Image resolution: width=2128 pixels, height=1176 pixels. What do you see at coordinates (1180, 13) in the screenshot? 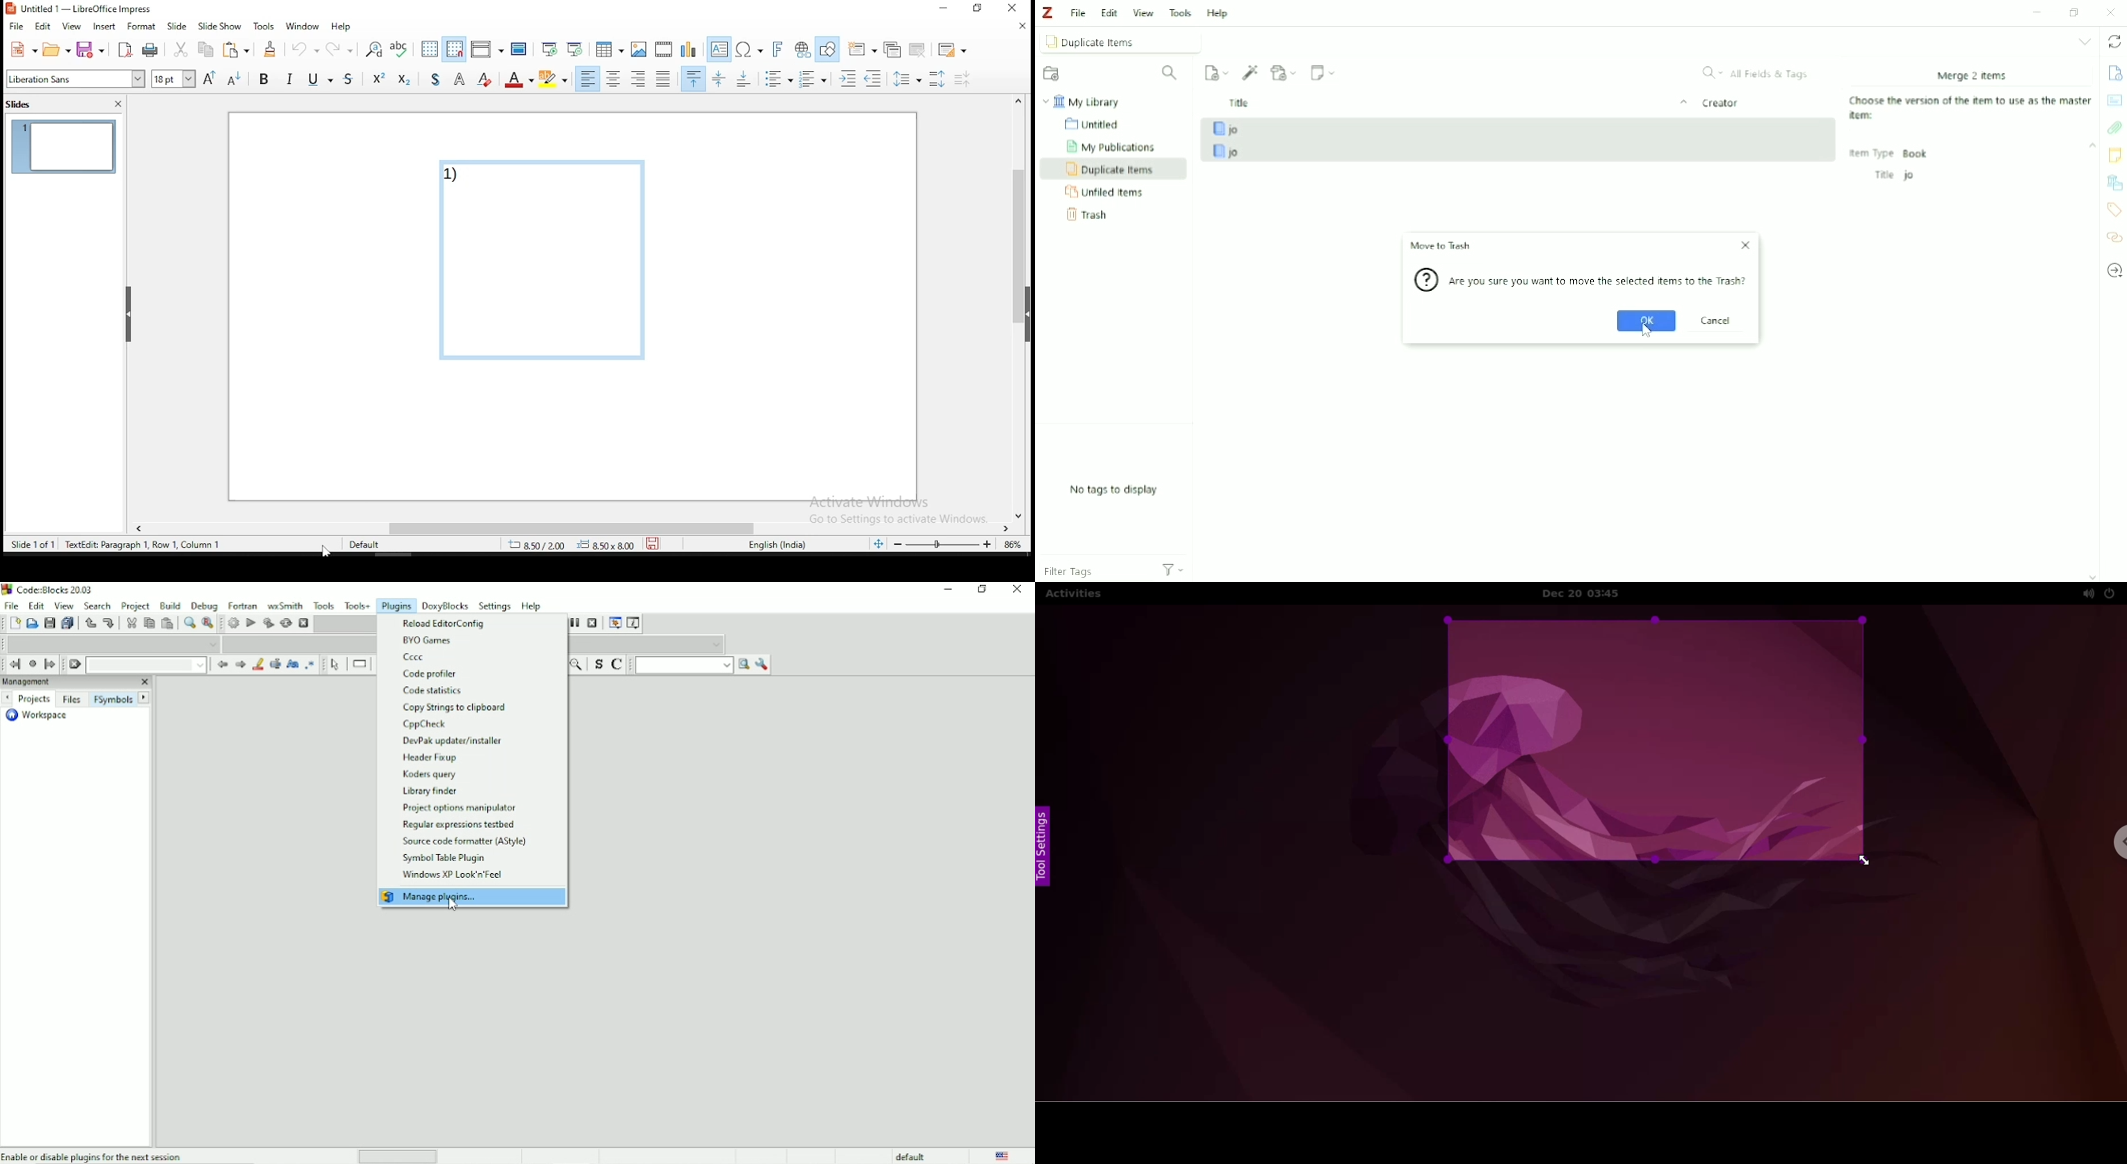
I see `Tools` at bounding box center [1180, 13].